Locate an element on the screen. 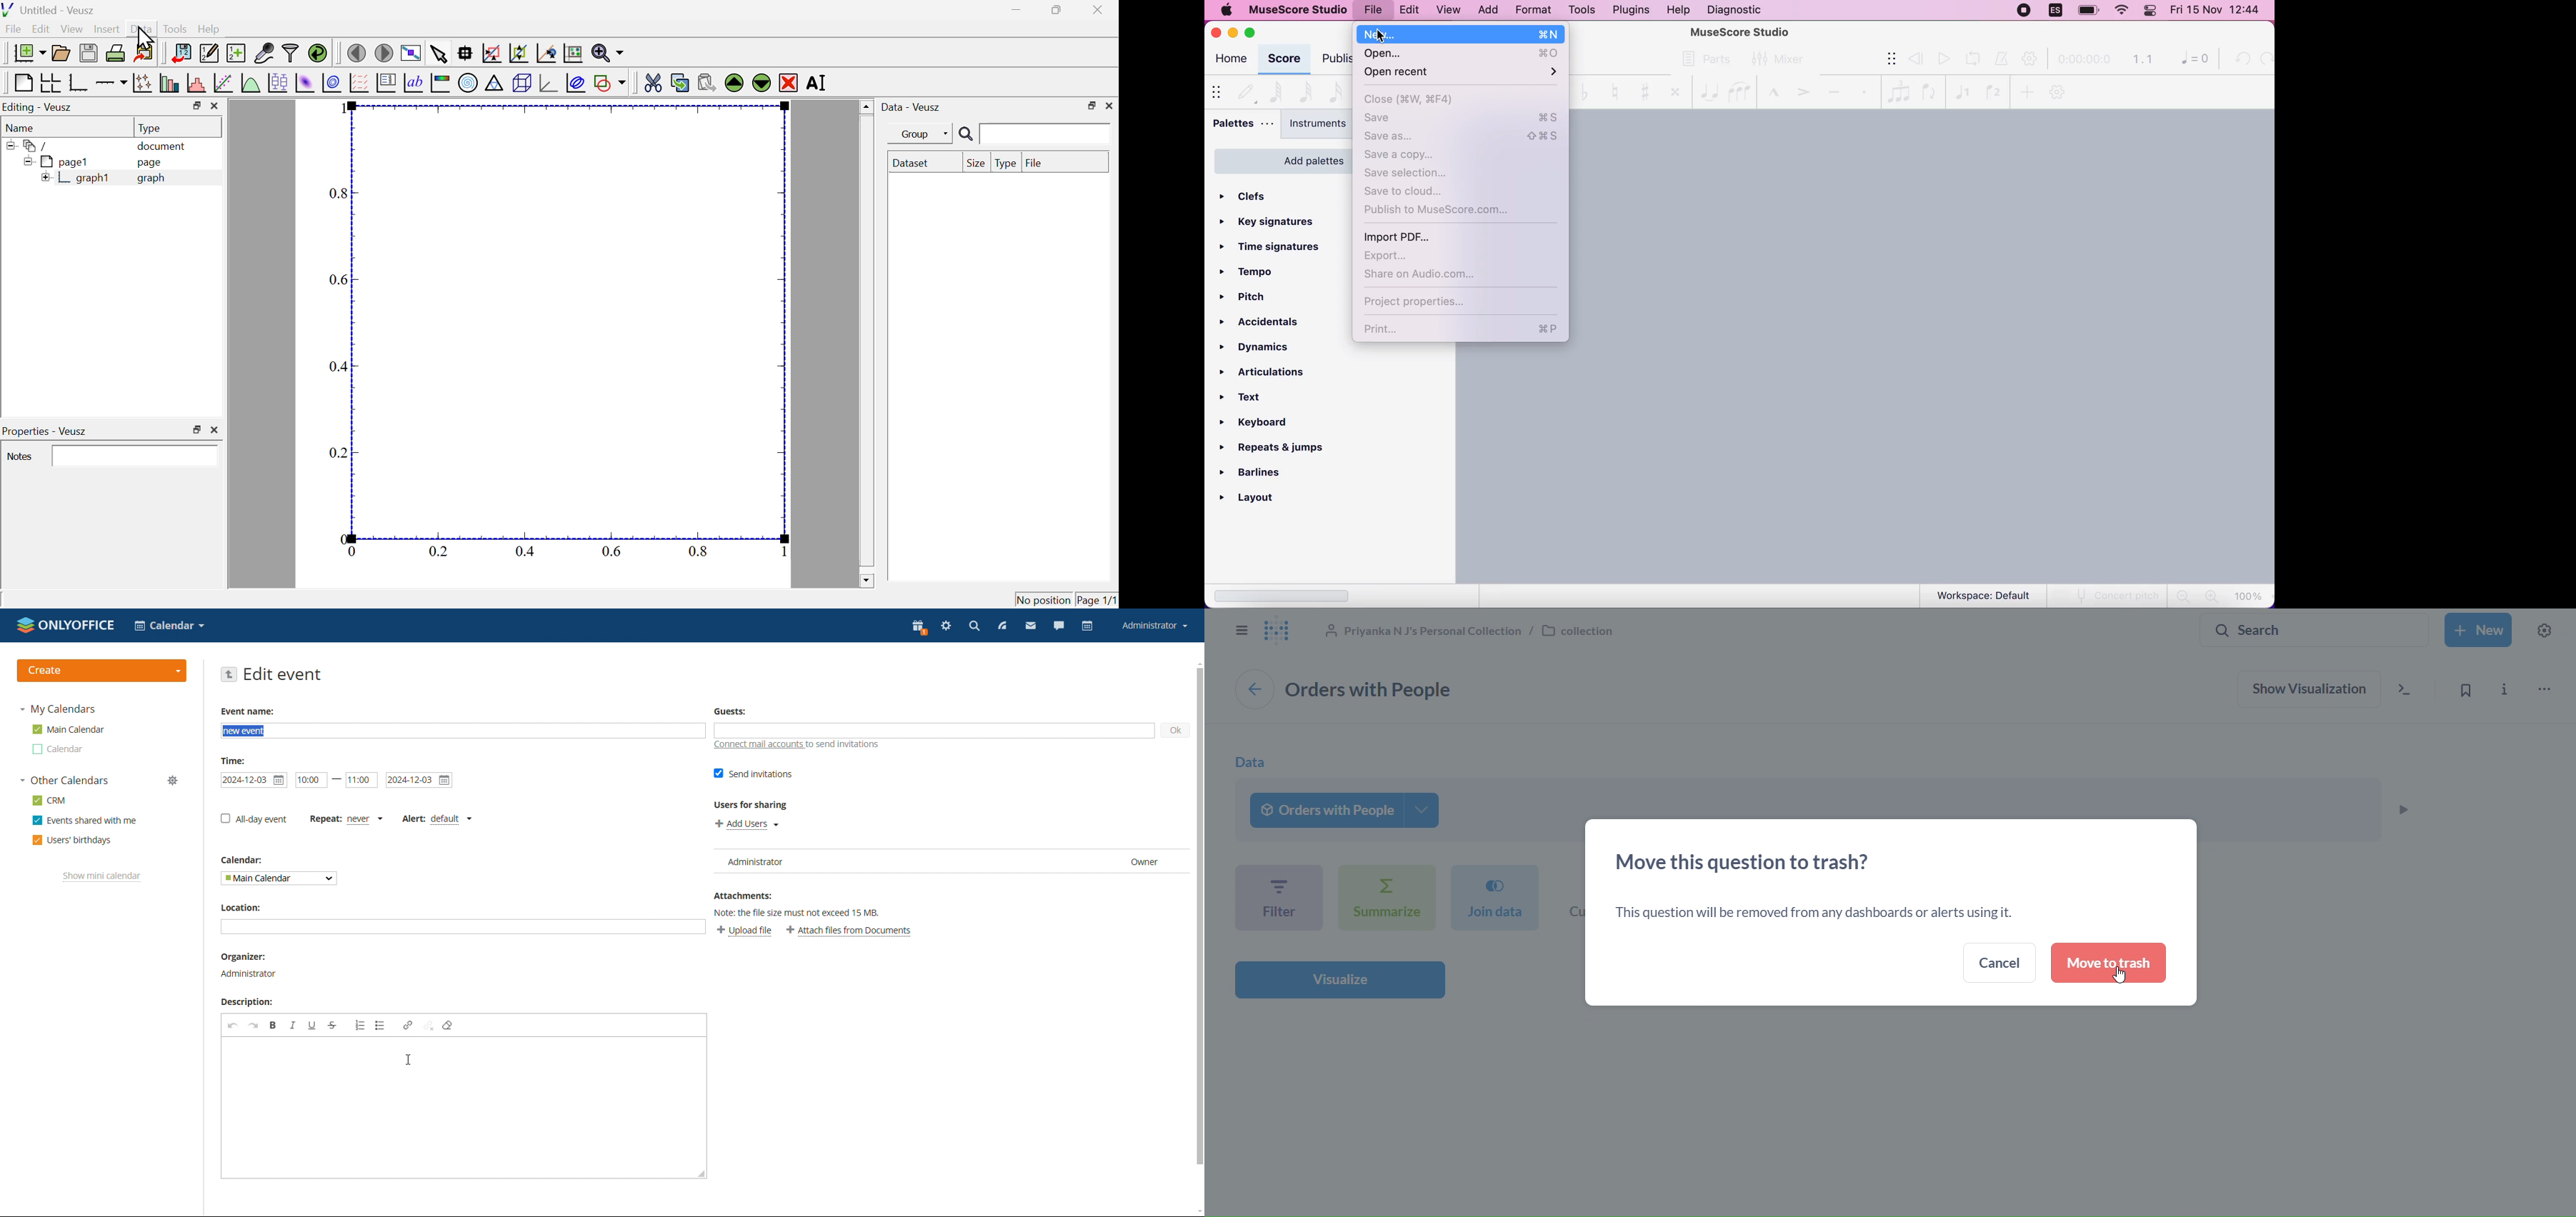 The image size is (2576, 1232). plot points with lines and errorbars is located at coordinates (142, 83).